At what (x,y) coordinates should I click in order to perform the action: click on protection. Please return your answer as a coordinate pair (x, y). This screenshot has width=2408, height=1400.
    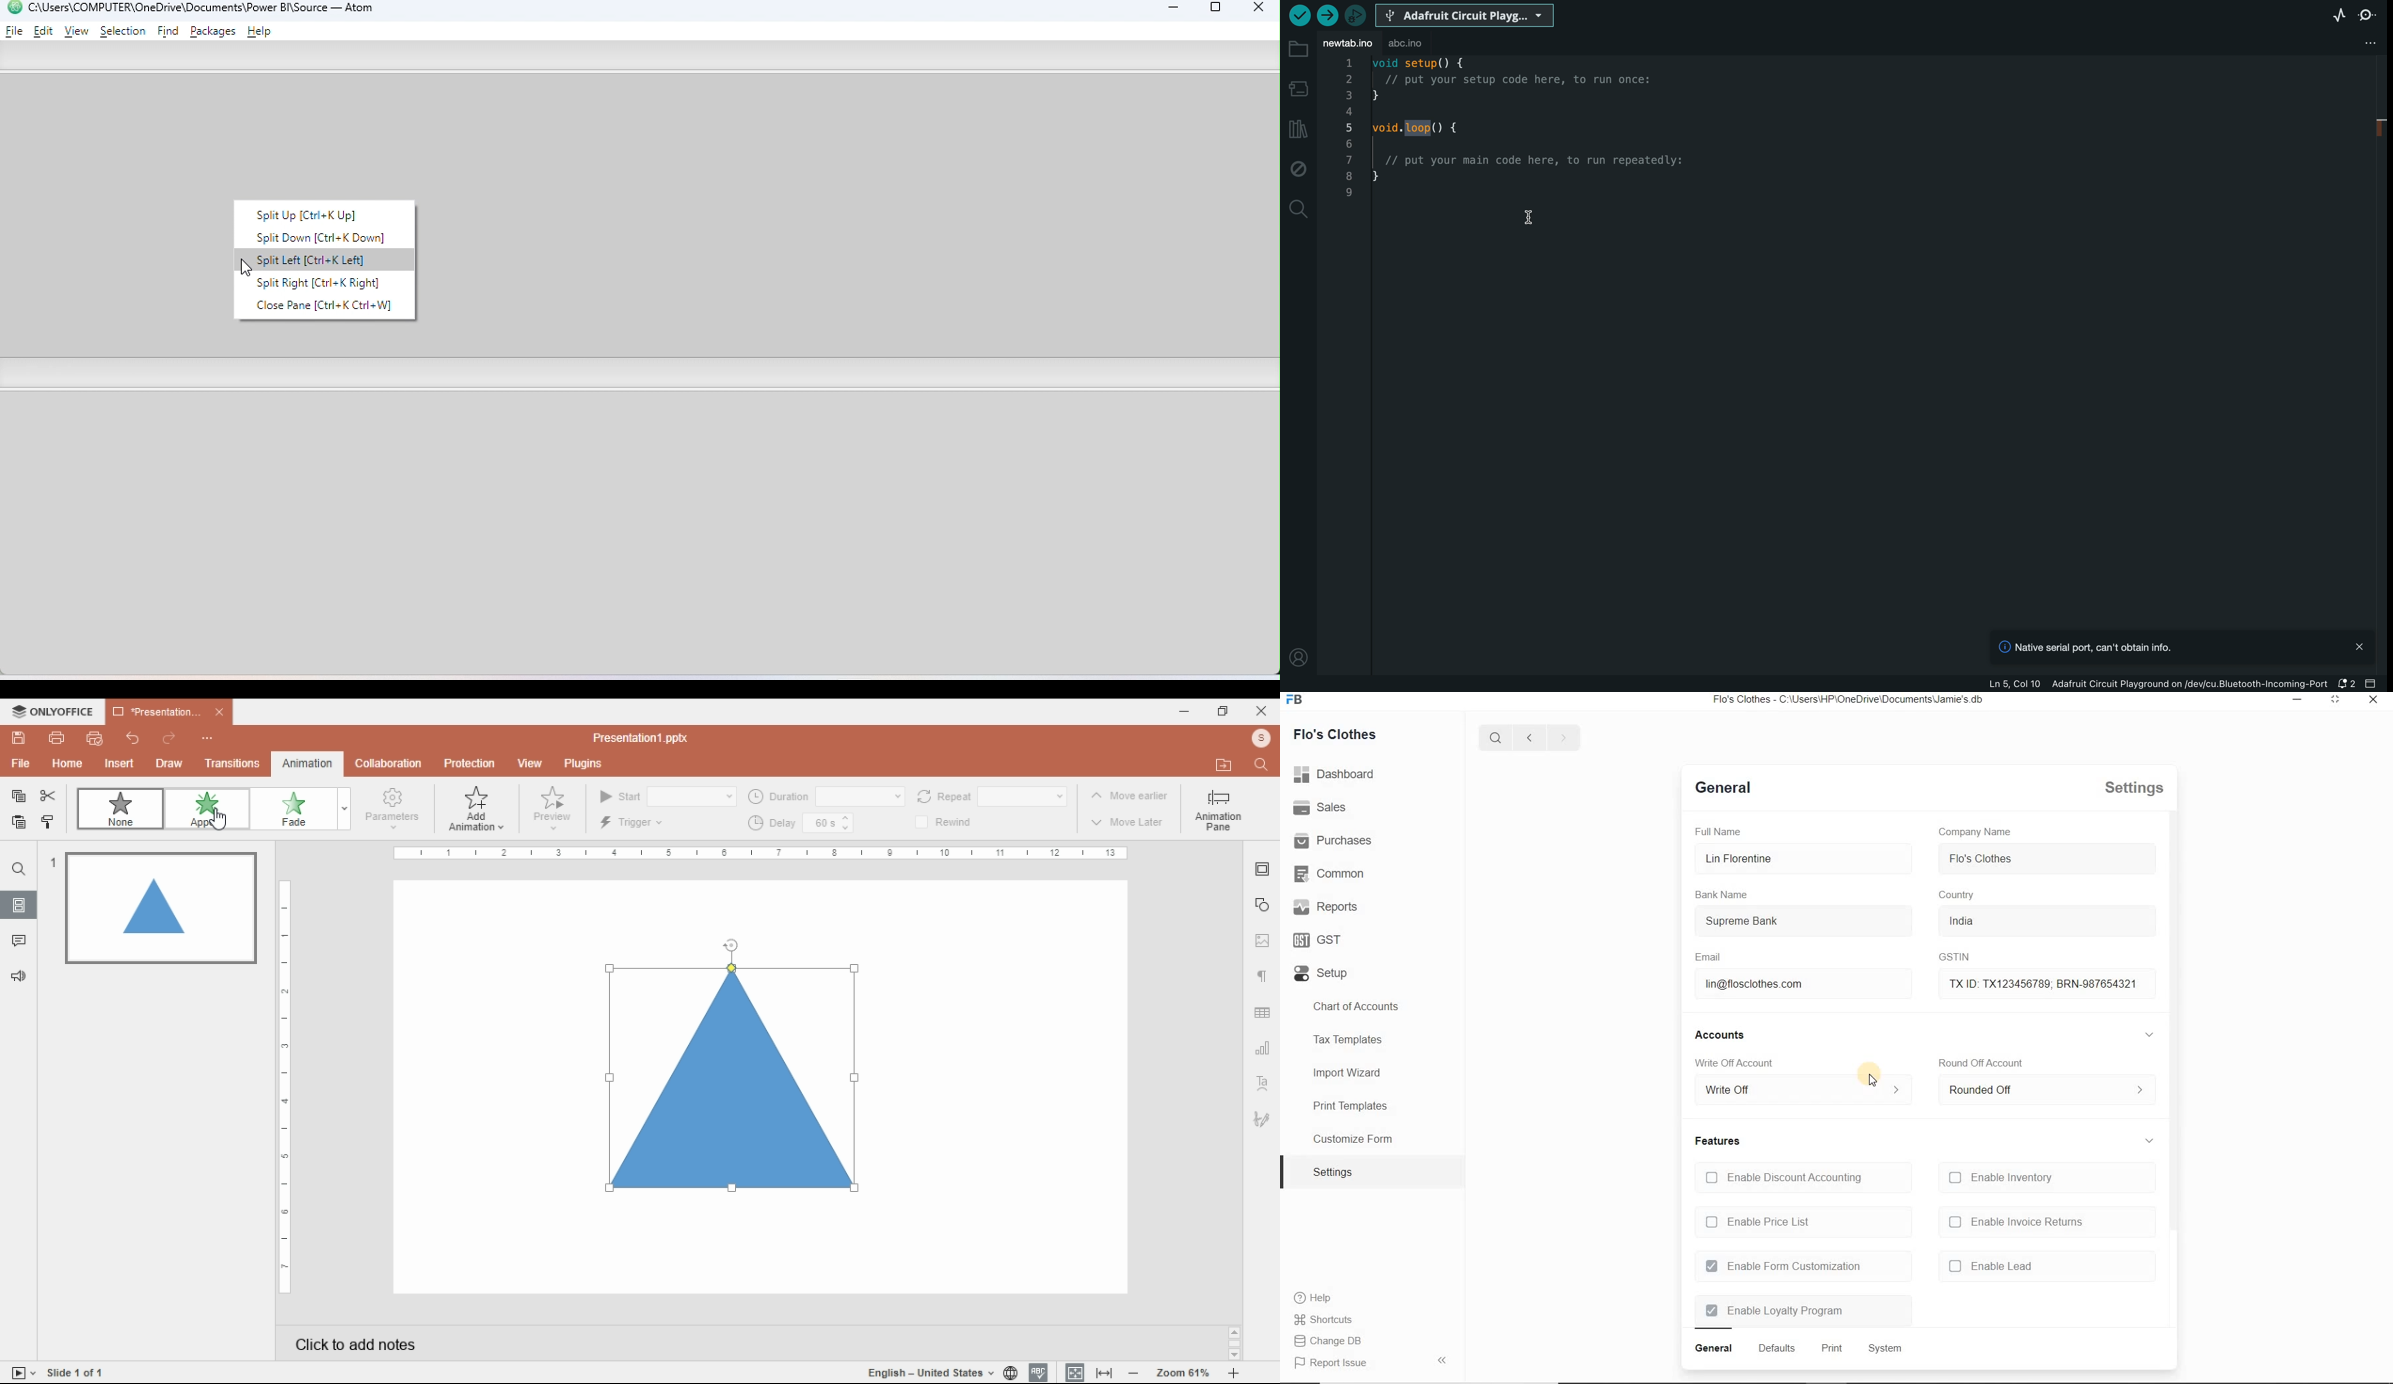
    Looking at the image, I should click on (472, 763).